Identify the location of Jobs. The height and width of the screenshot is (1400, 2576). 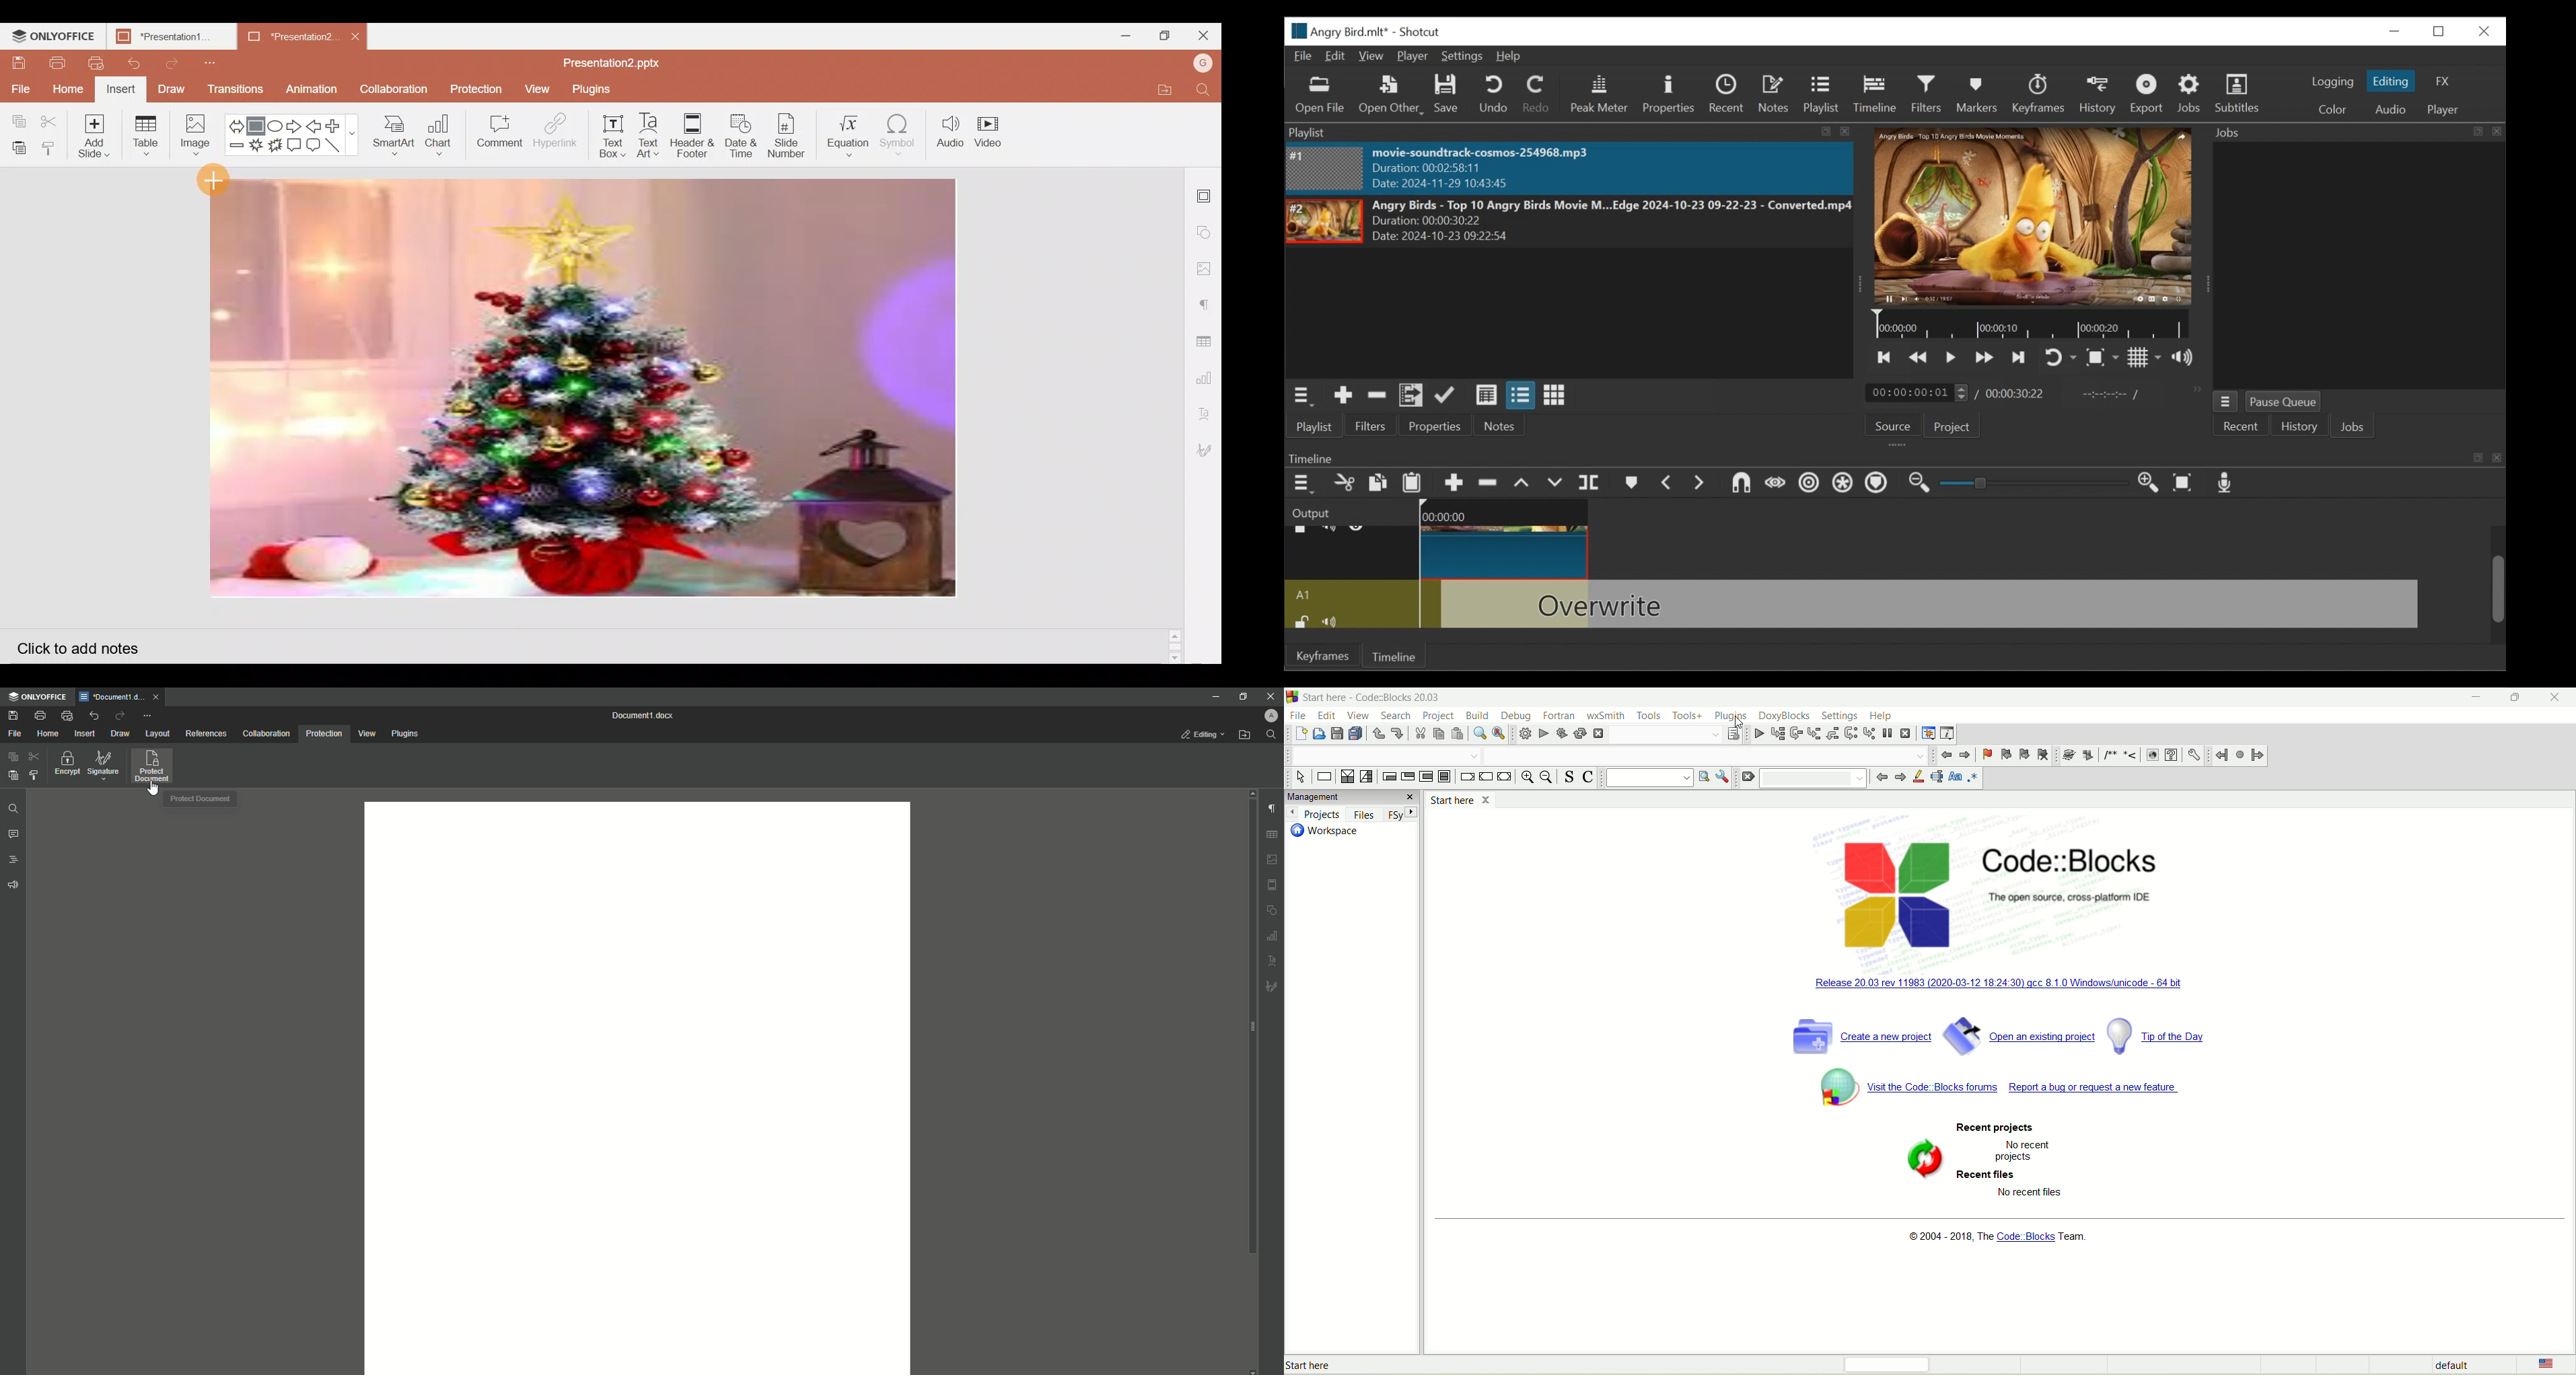
(2355, 427).